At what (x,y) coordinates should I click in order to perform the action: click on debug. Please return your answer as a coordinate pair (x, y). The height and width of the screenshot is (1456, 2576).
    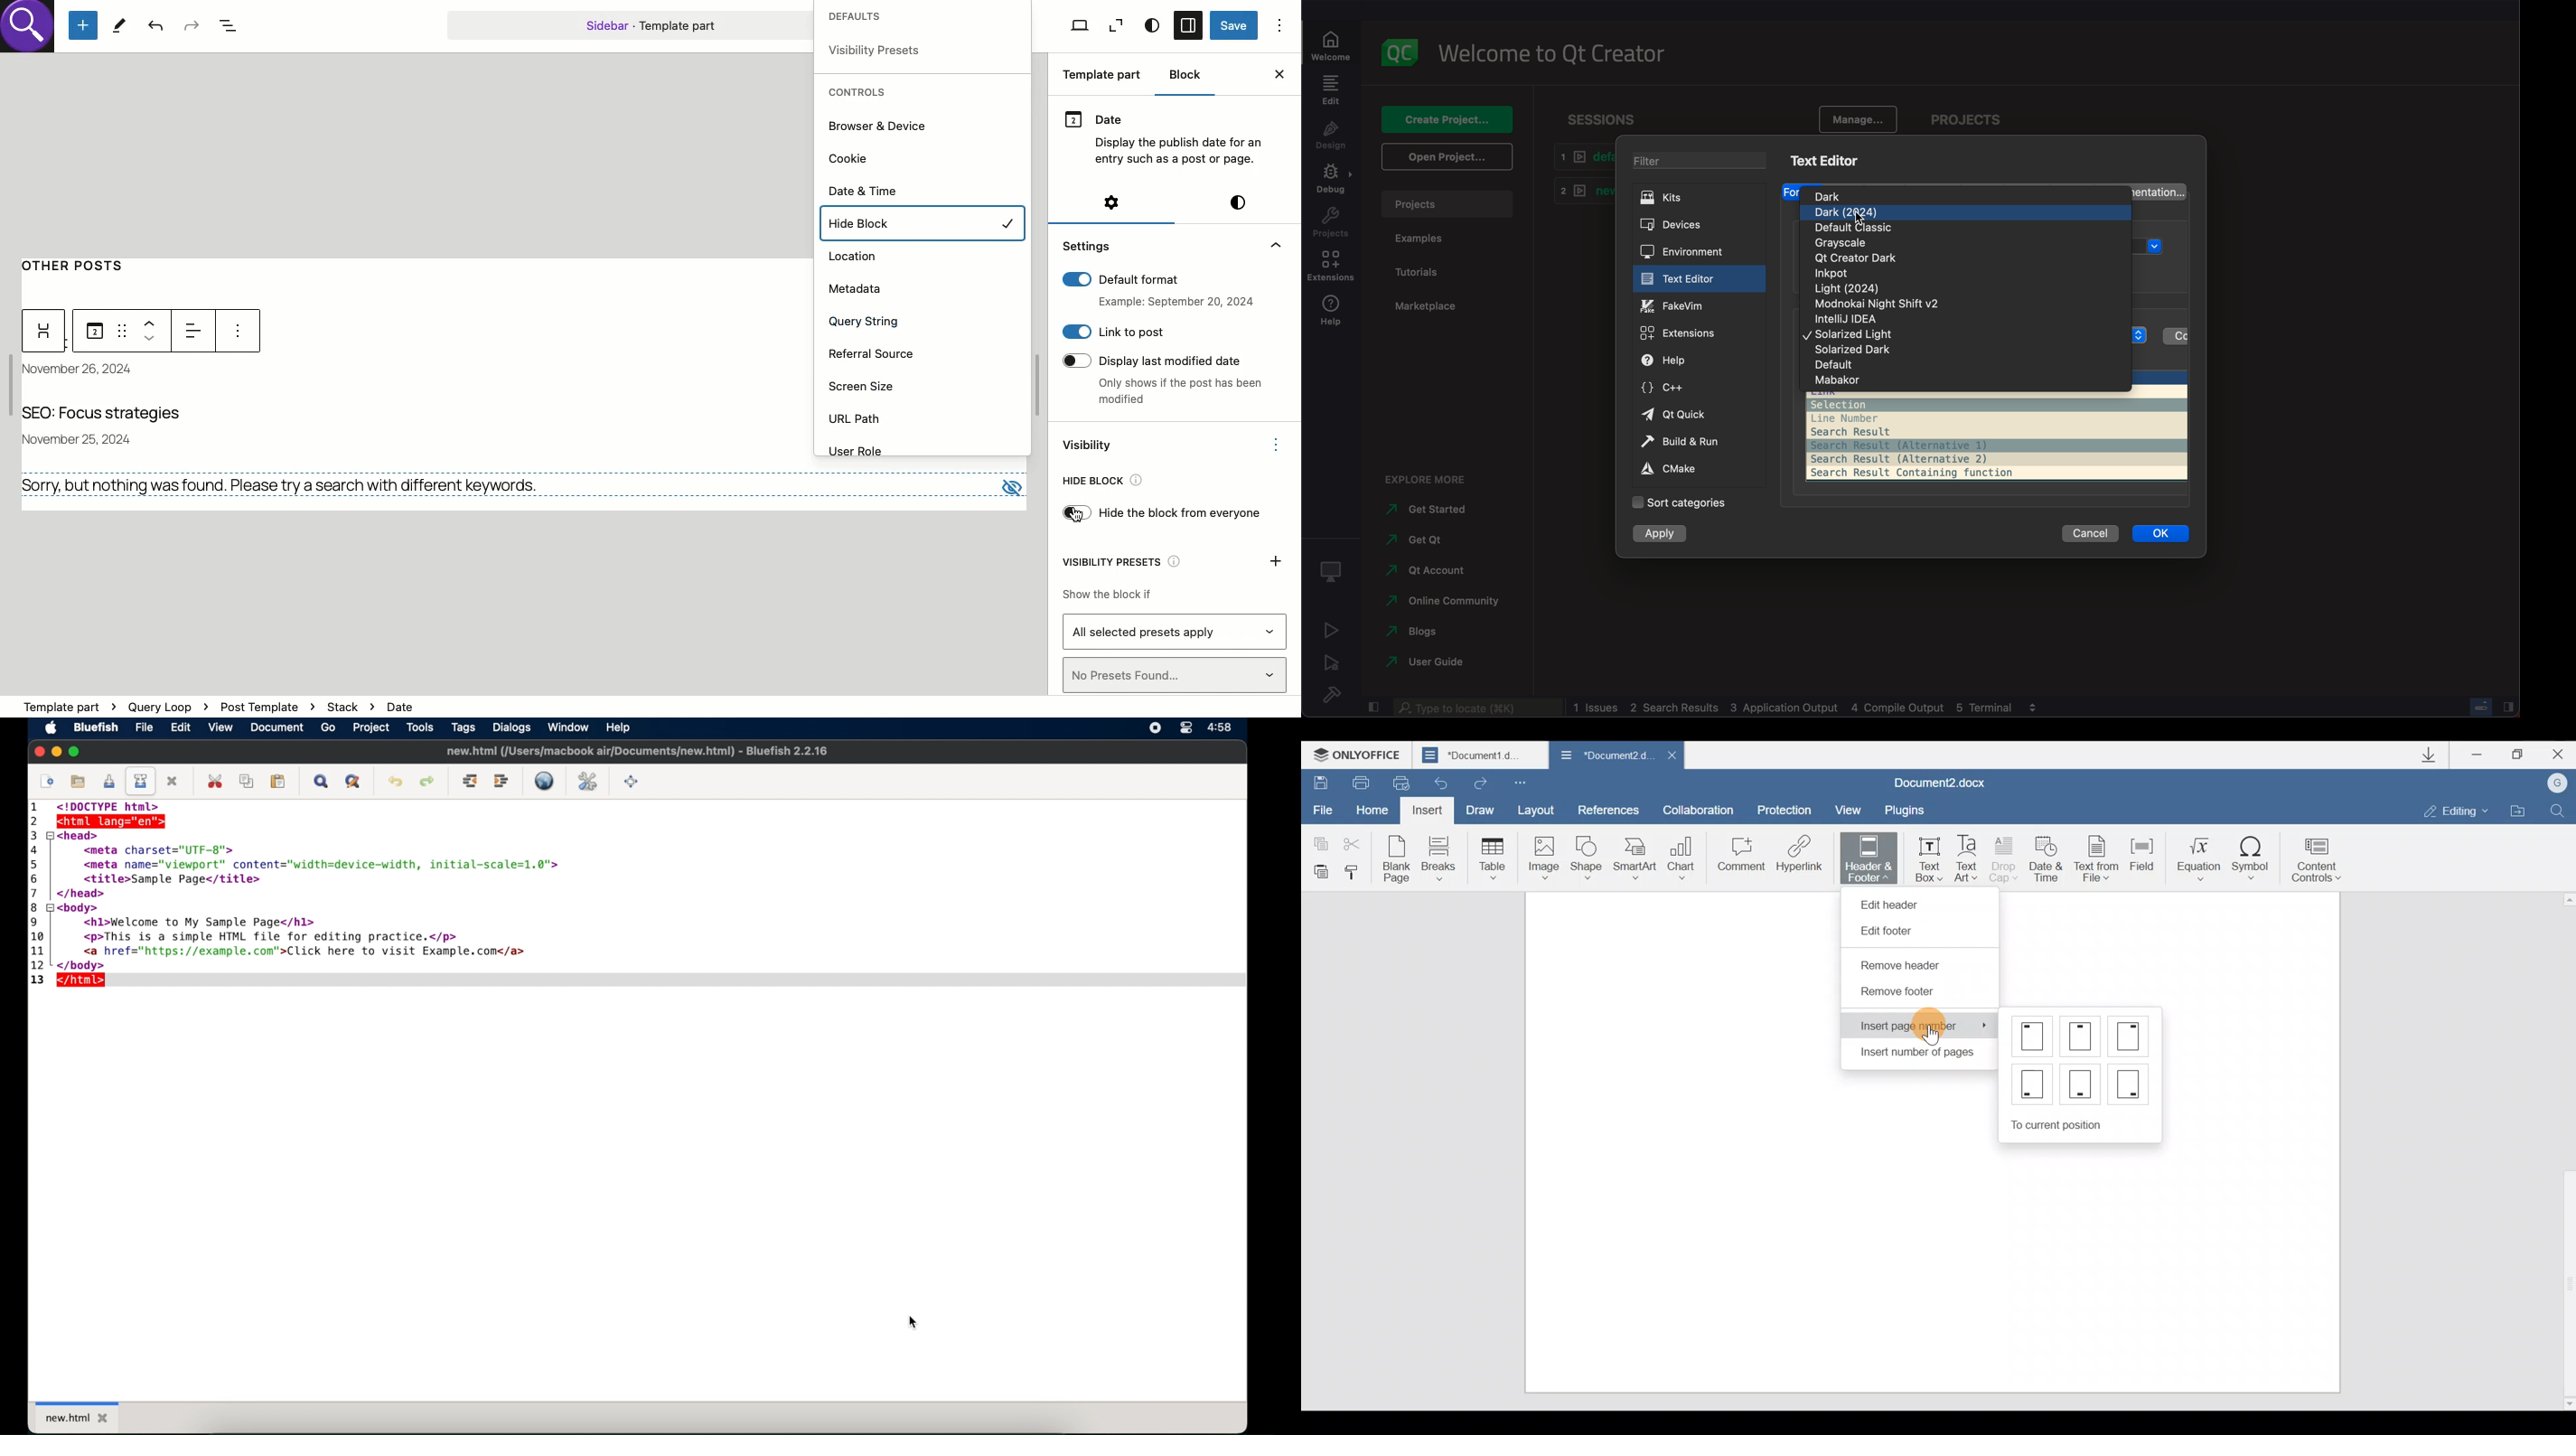
    Looking at the image, I should click on (1330, 182).